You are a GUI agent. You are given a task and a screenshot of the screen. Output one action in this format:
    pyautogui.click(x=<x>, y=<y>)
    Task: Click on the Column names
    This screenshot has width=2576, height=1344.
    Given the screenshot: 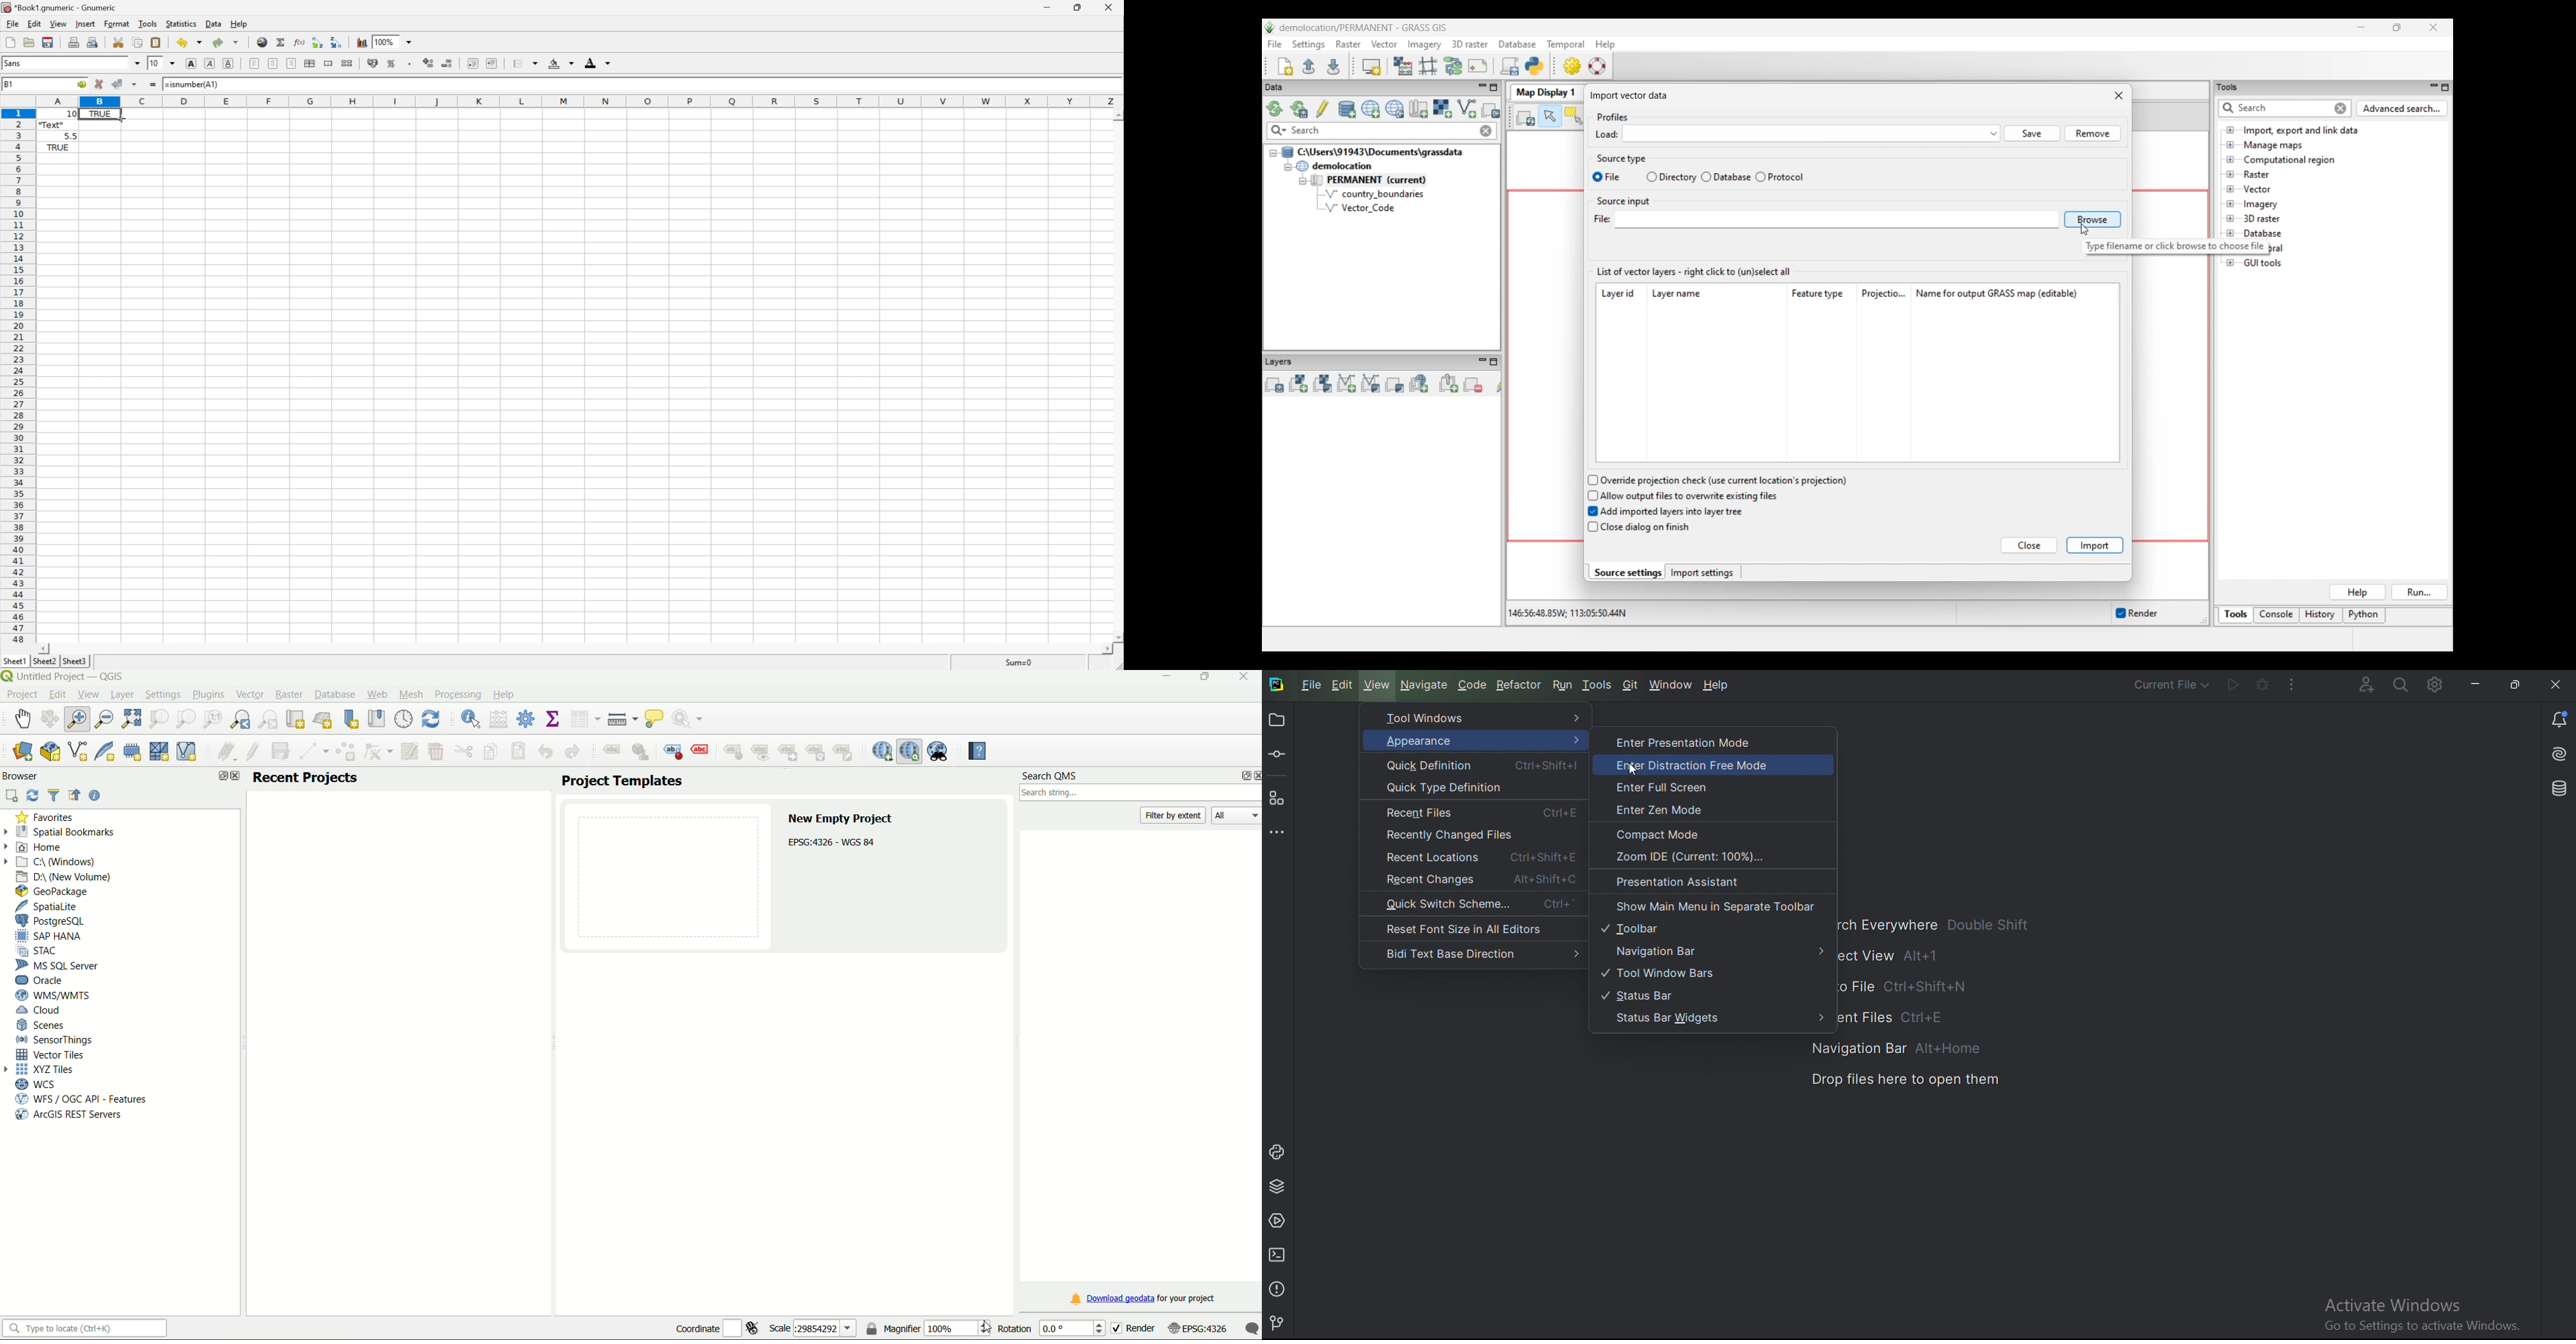 What is the action you would take?
    pyautogui.click(x=580, y=101)
    